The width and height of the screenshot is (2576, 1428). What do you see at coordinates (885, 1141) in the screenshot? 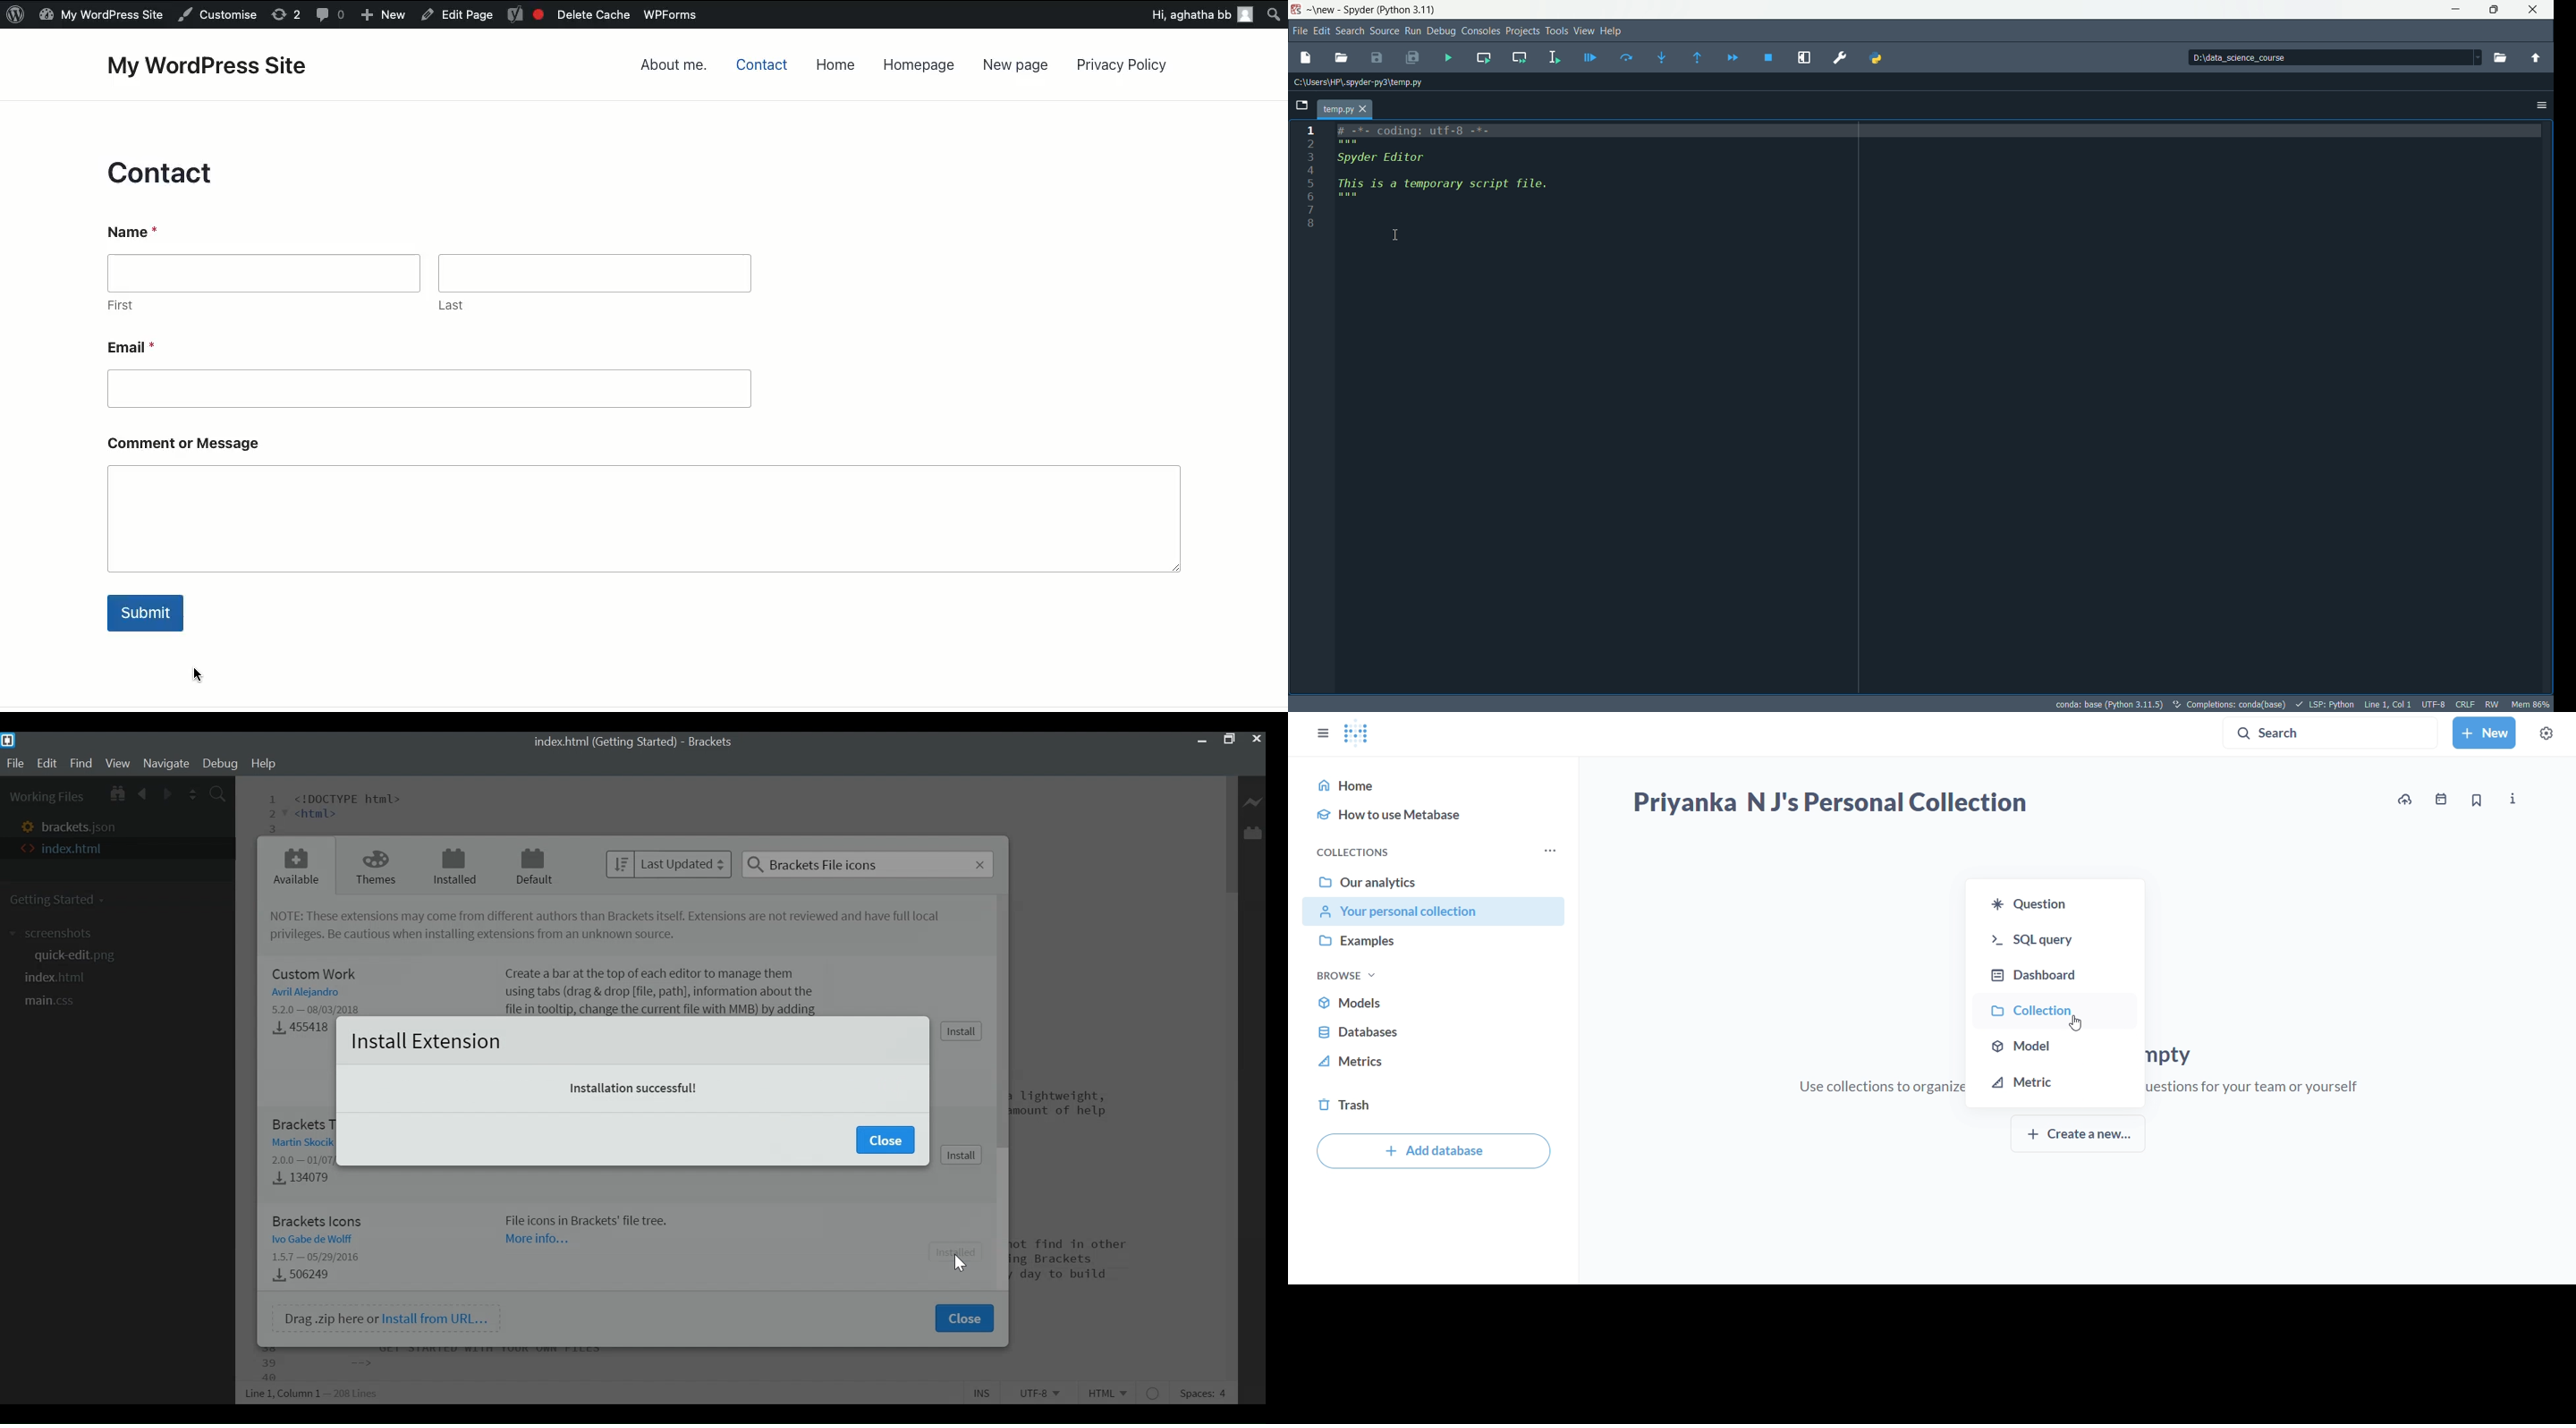
I see `Close` at bounding box center [885, 1141].